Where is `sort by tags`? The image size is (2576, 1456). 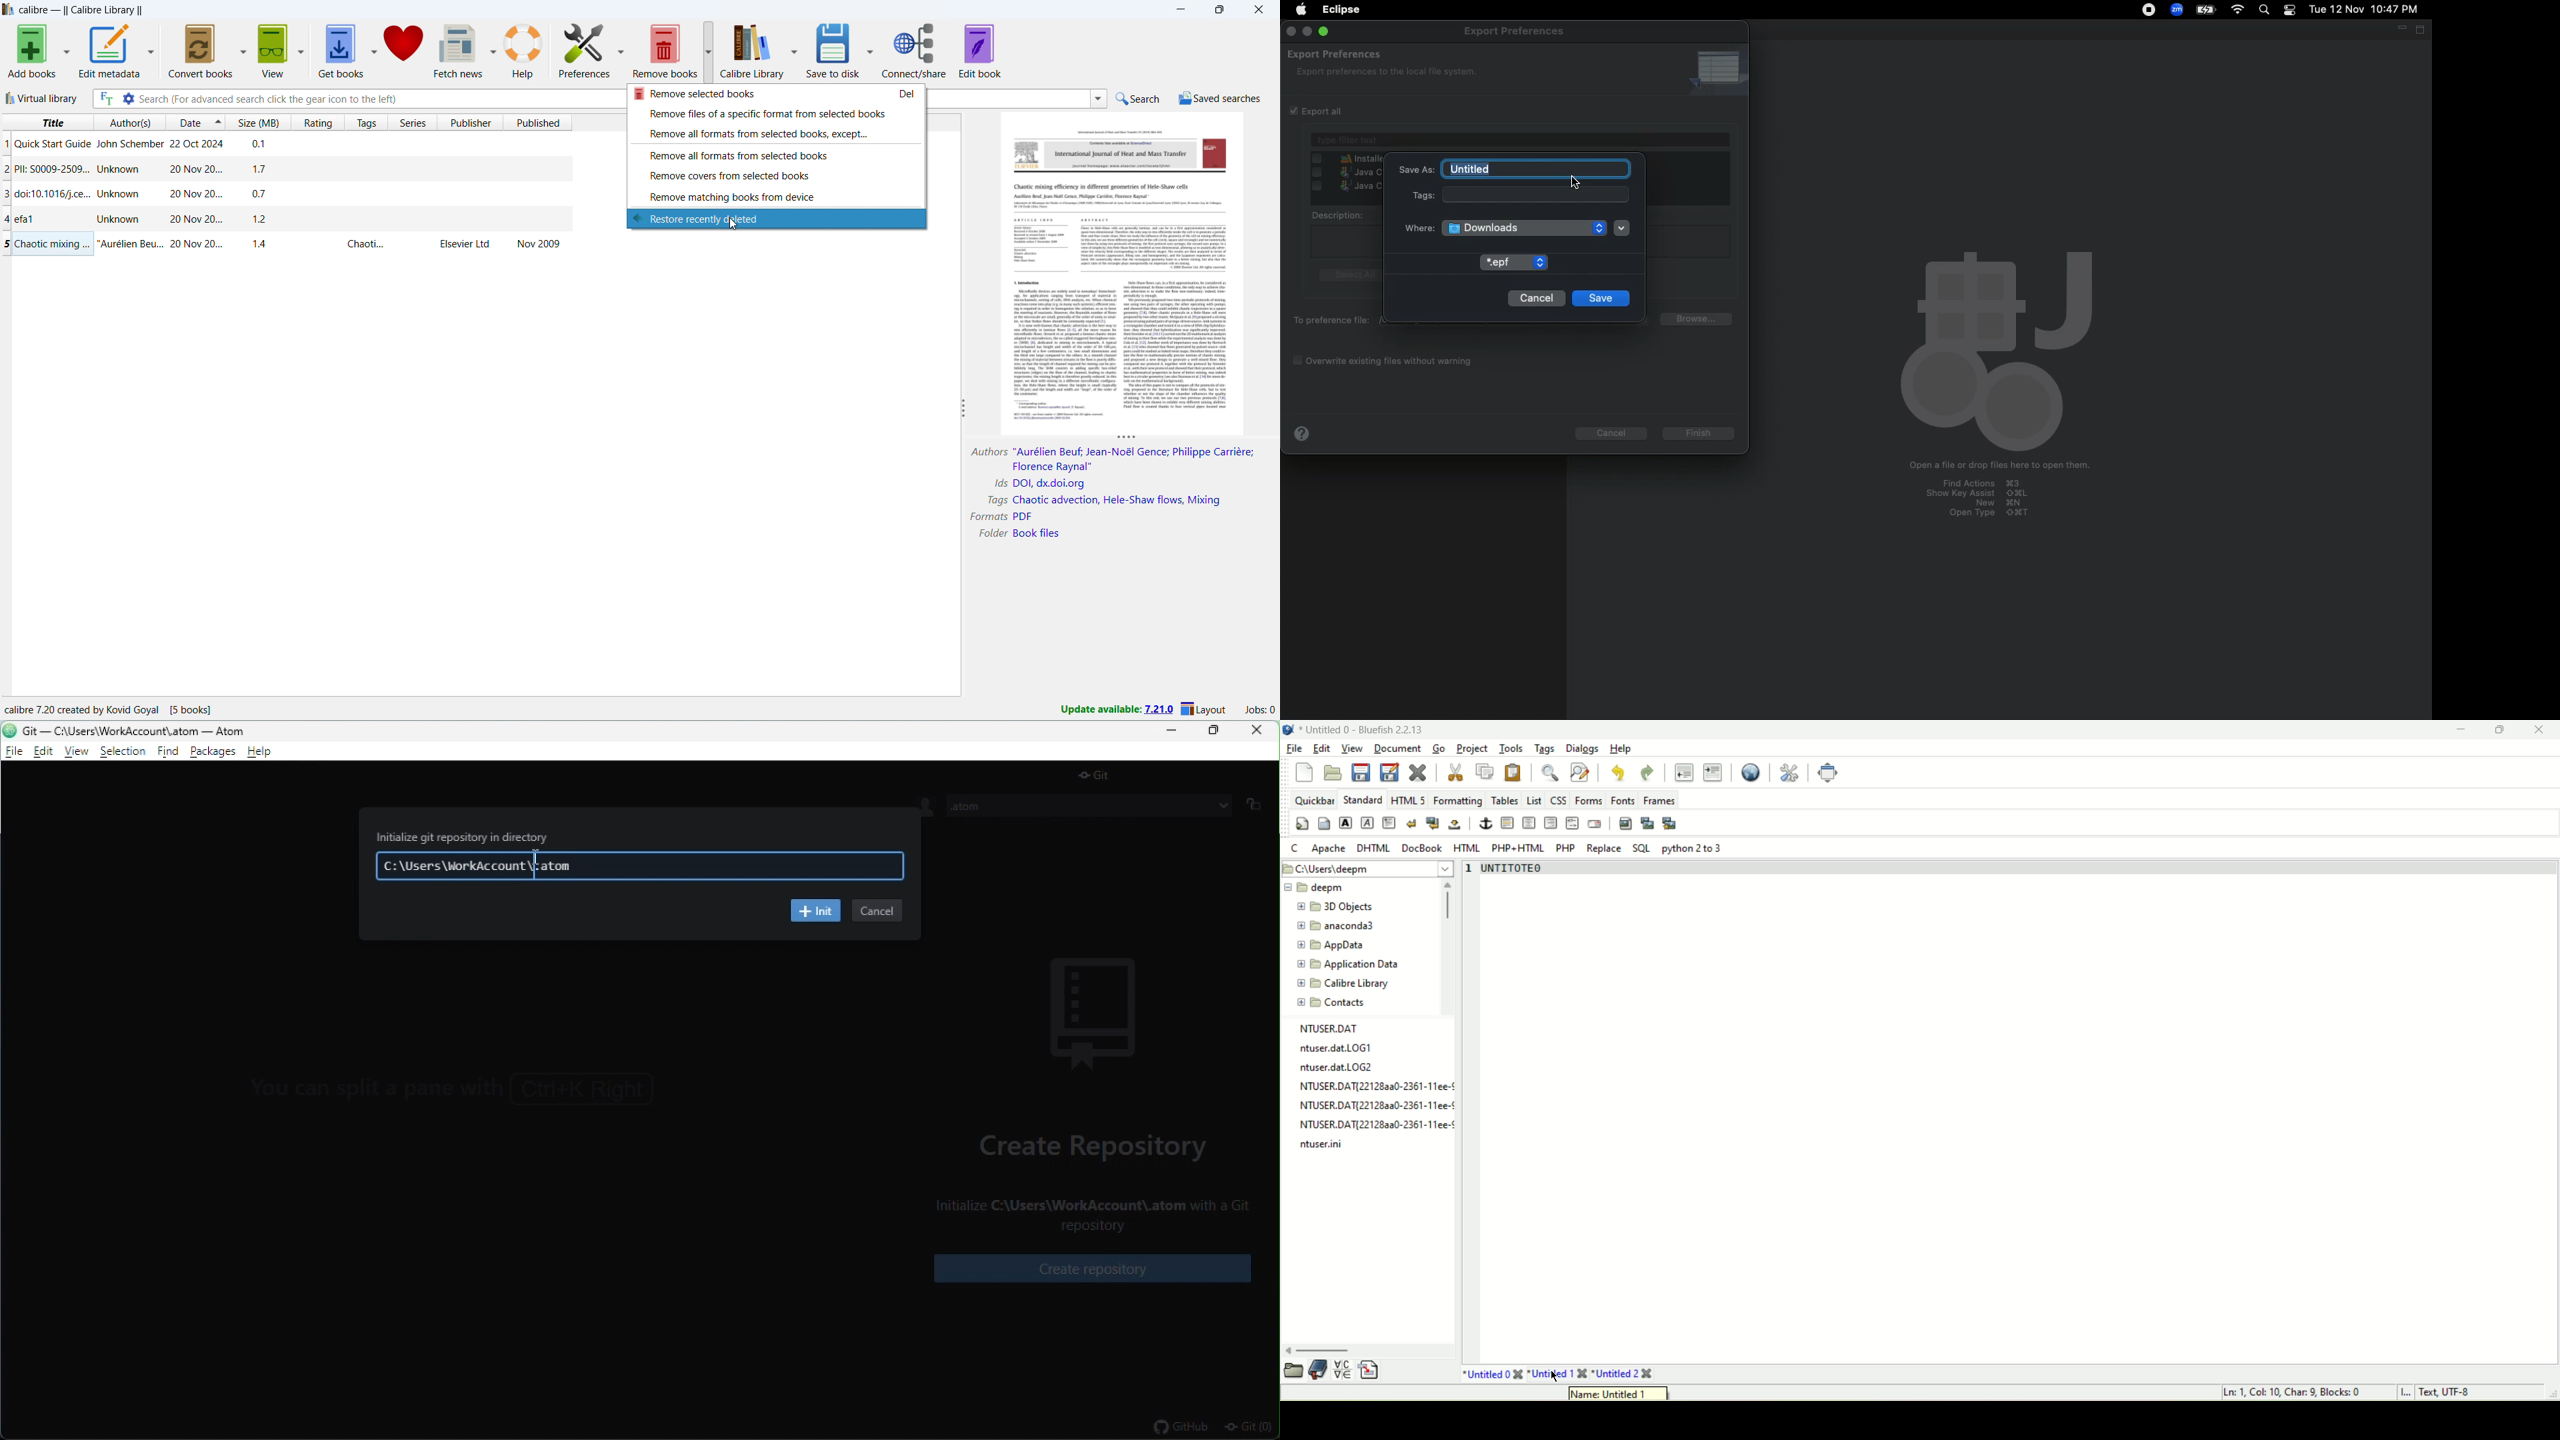
sort by tags is located at coordinates (367, 122).